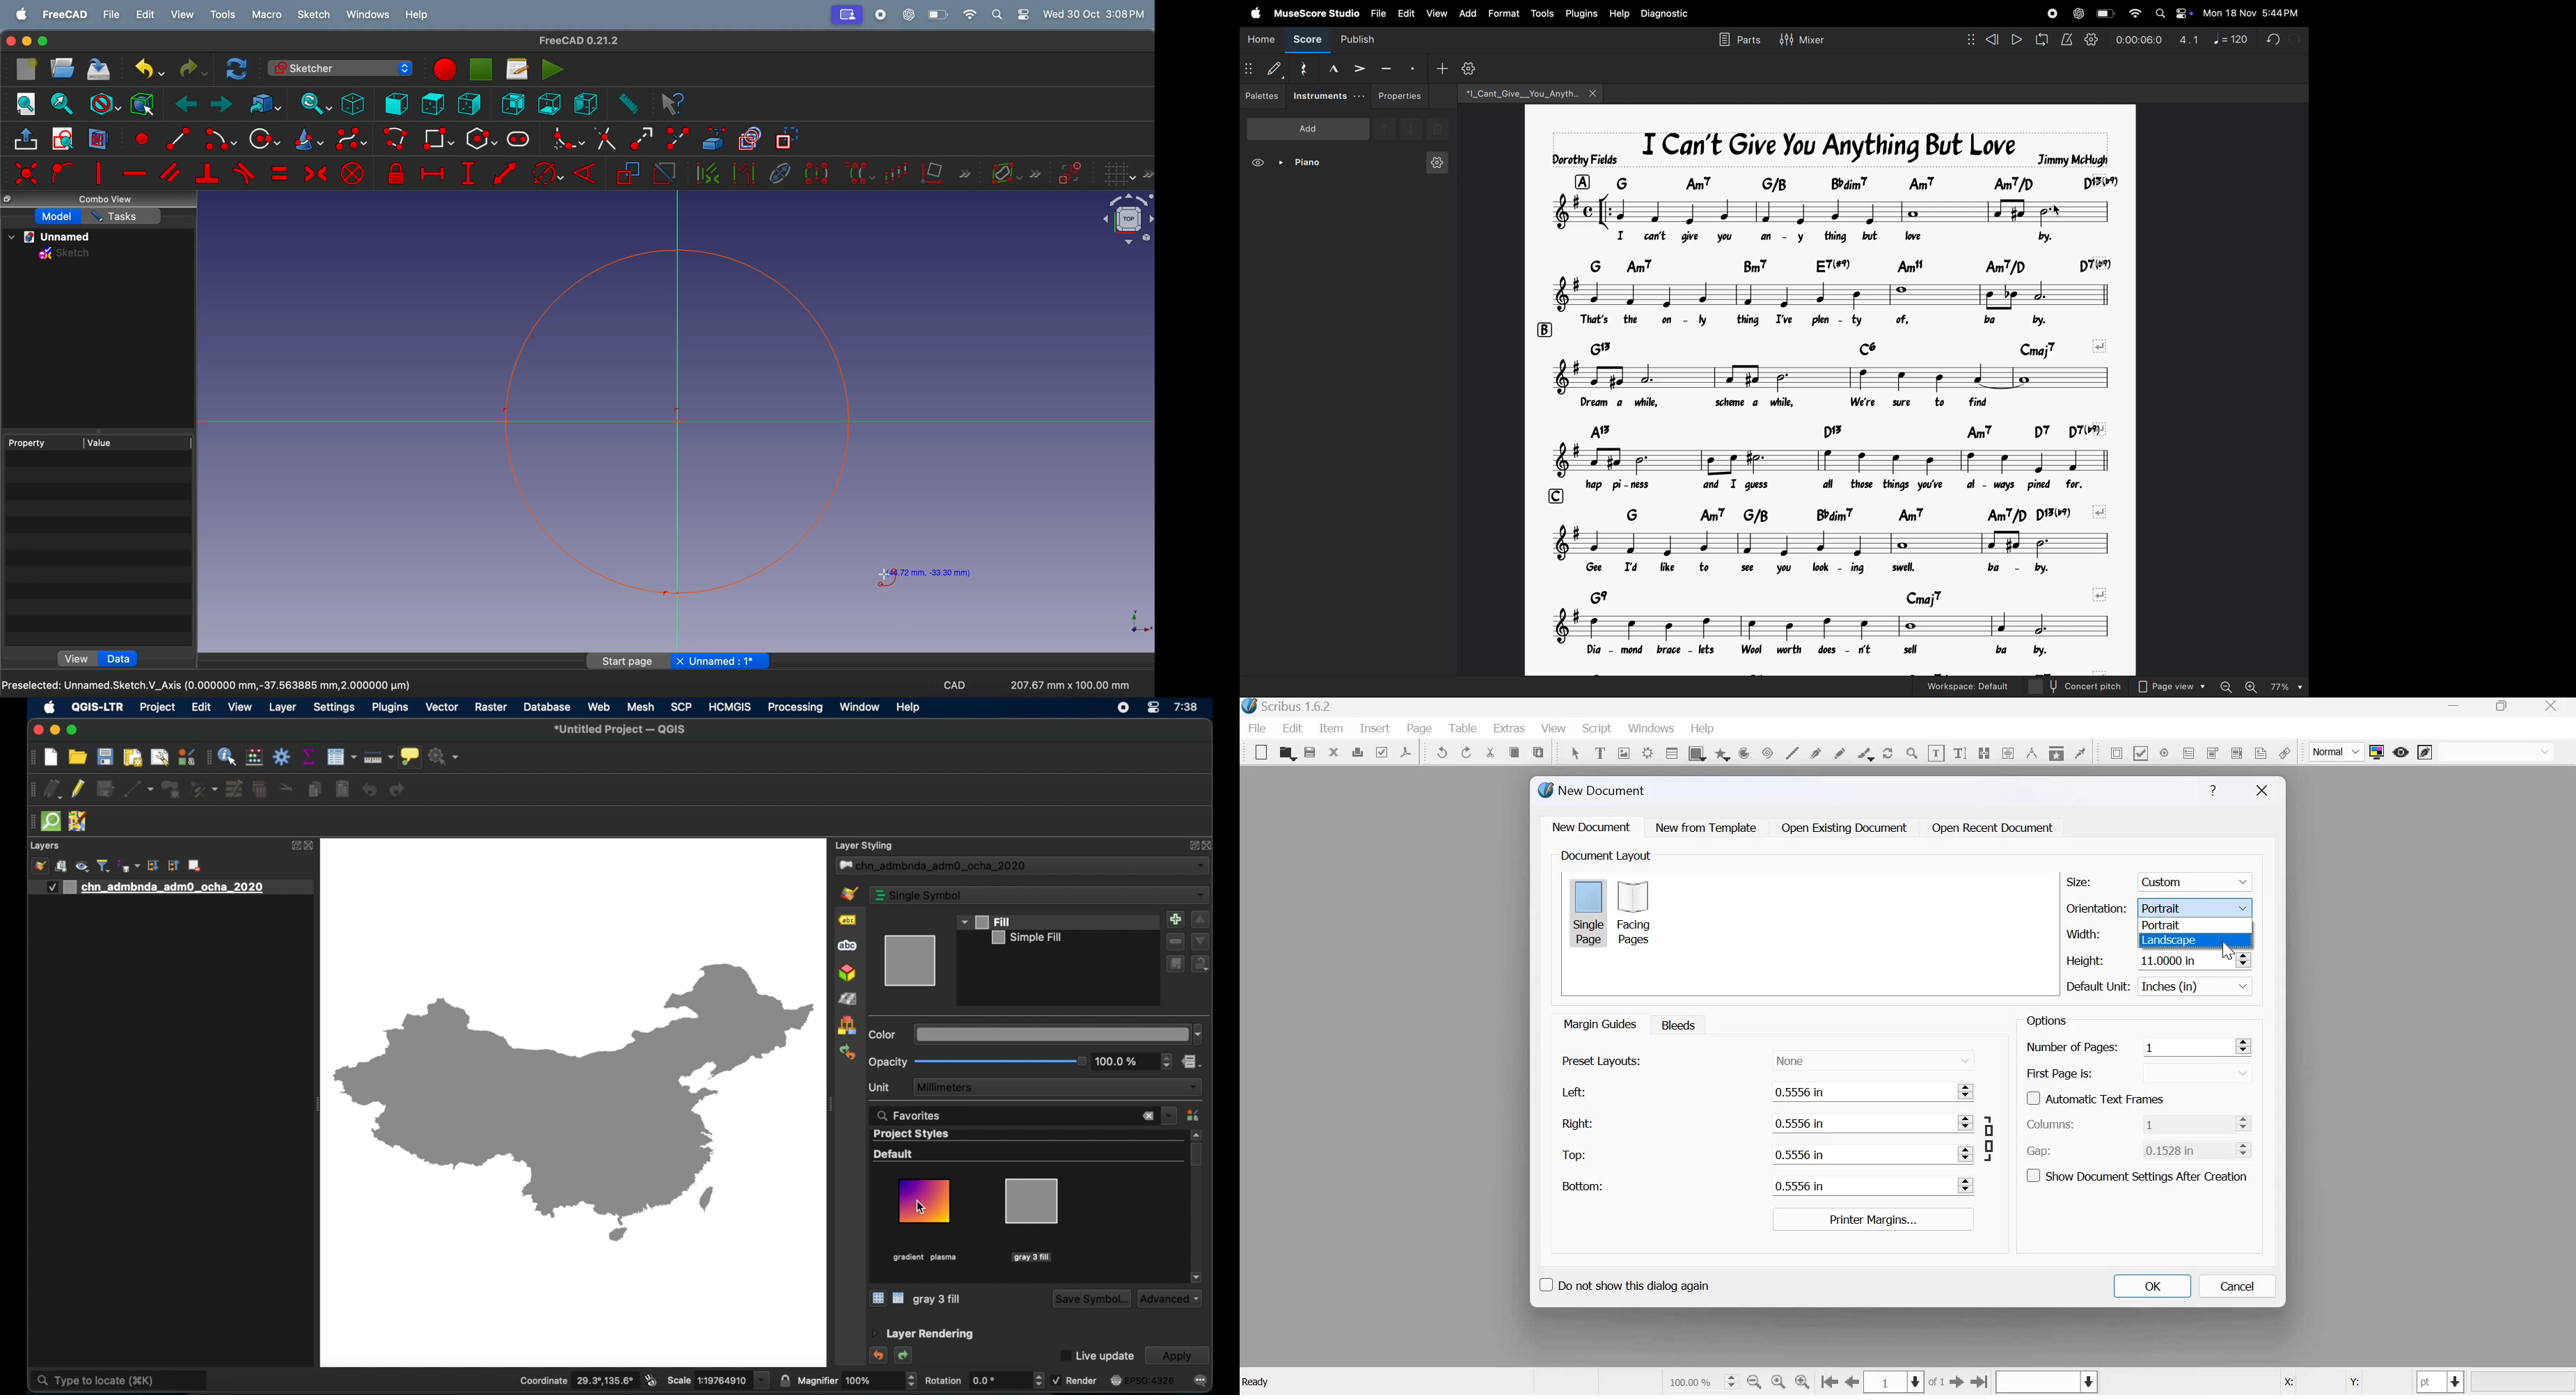 This screenshot has height=1400, width=2576. What do you see at coordinates (1651, 730) in the screenshot?
I see `windows` at bounding box center [1651, 730].